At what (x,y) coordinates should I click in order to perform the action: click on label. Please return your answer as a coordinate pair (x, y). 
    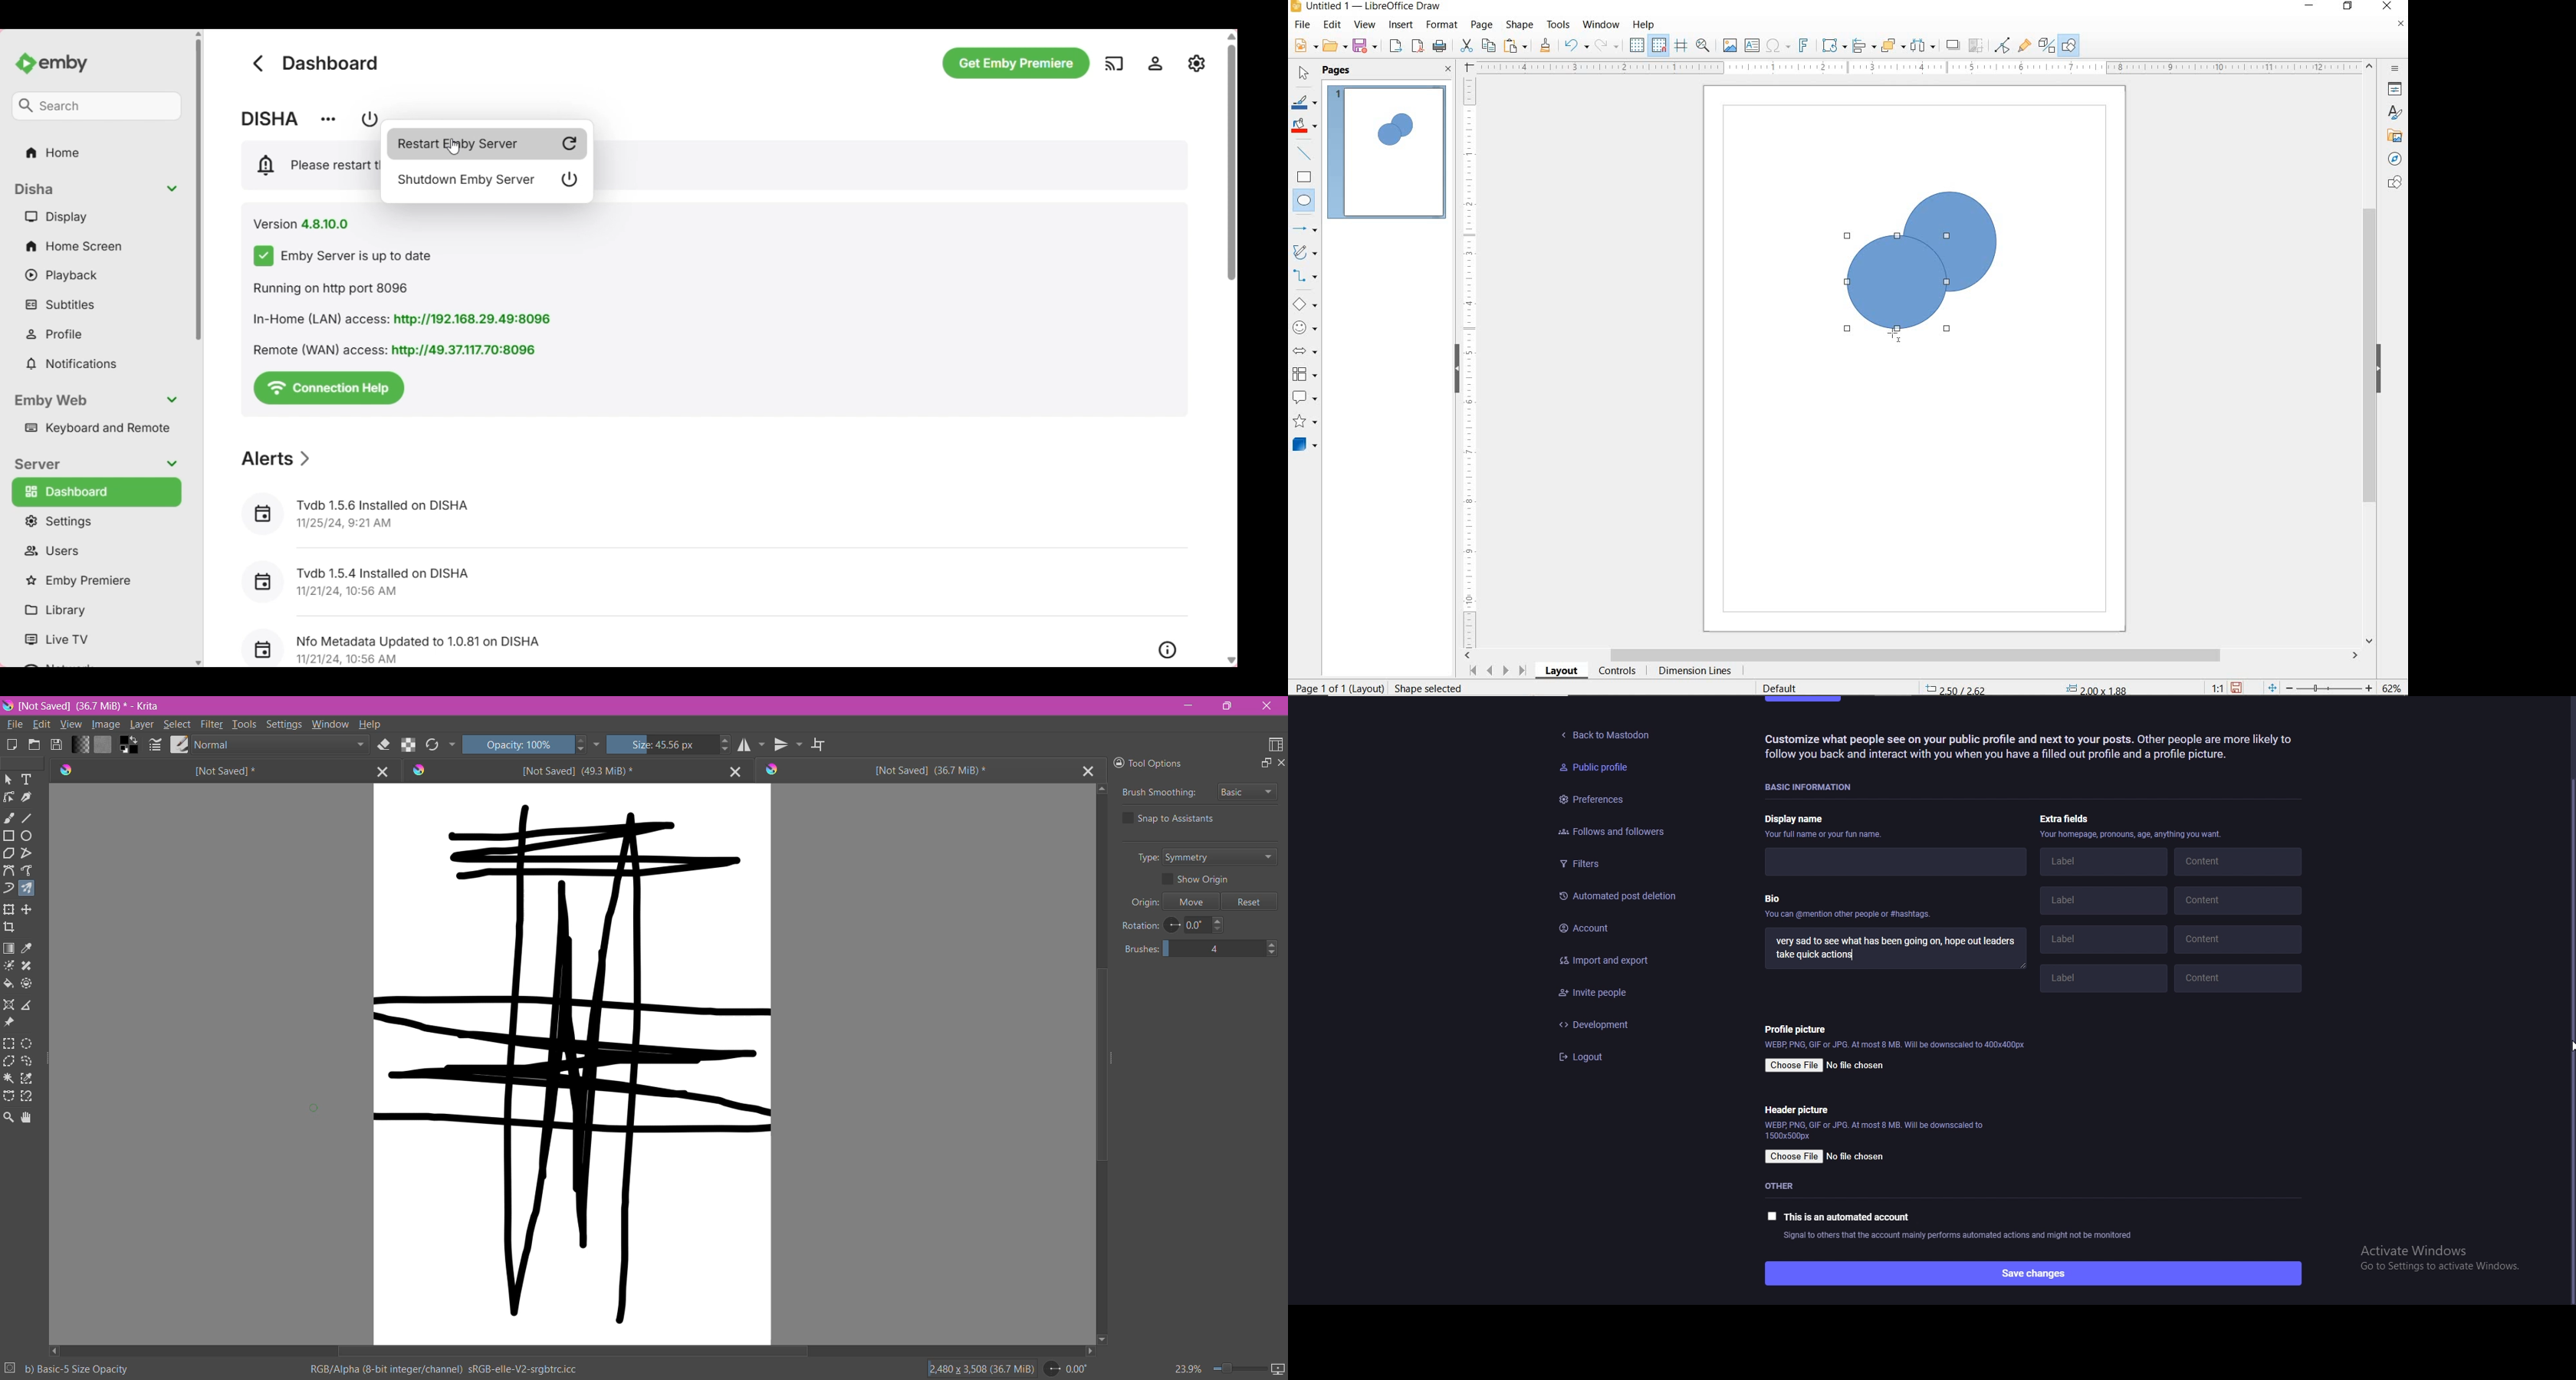
    Looking at the image, I should click on (2099, 981).